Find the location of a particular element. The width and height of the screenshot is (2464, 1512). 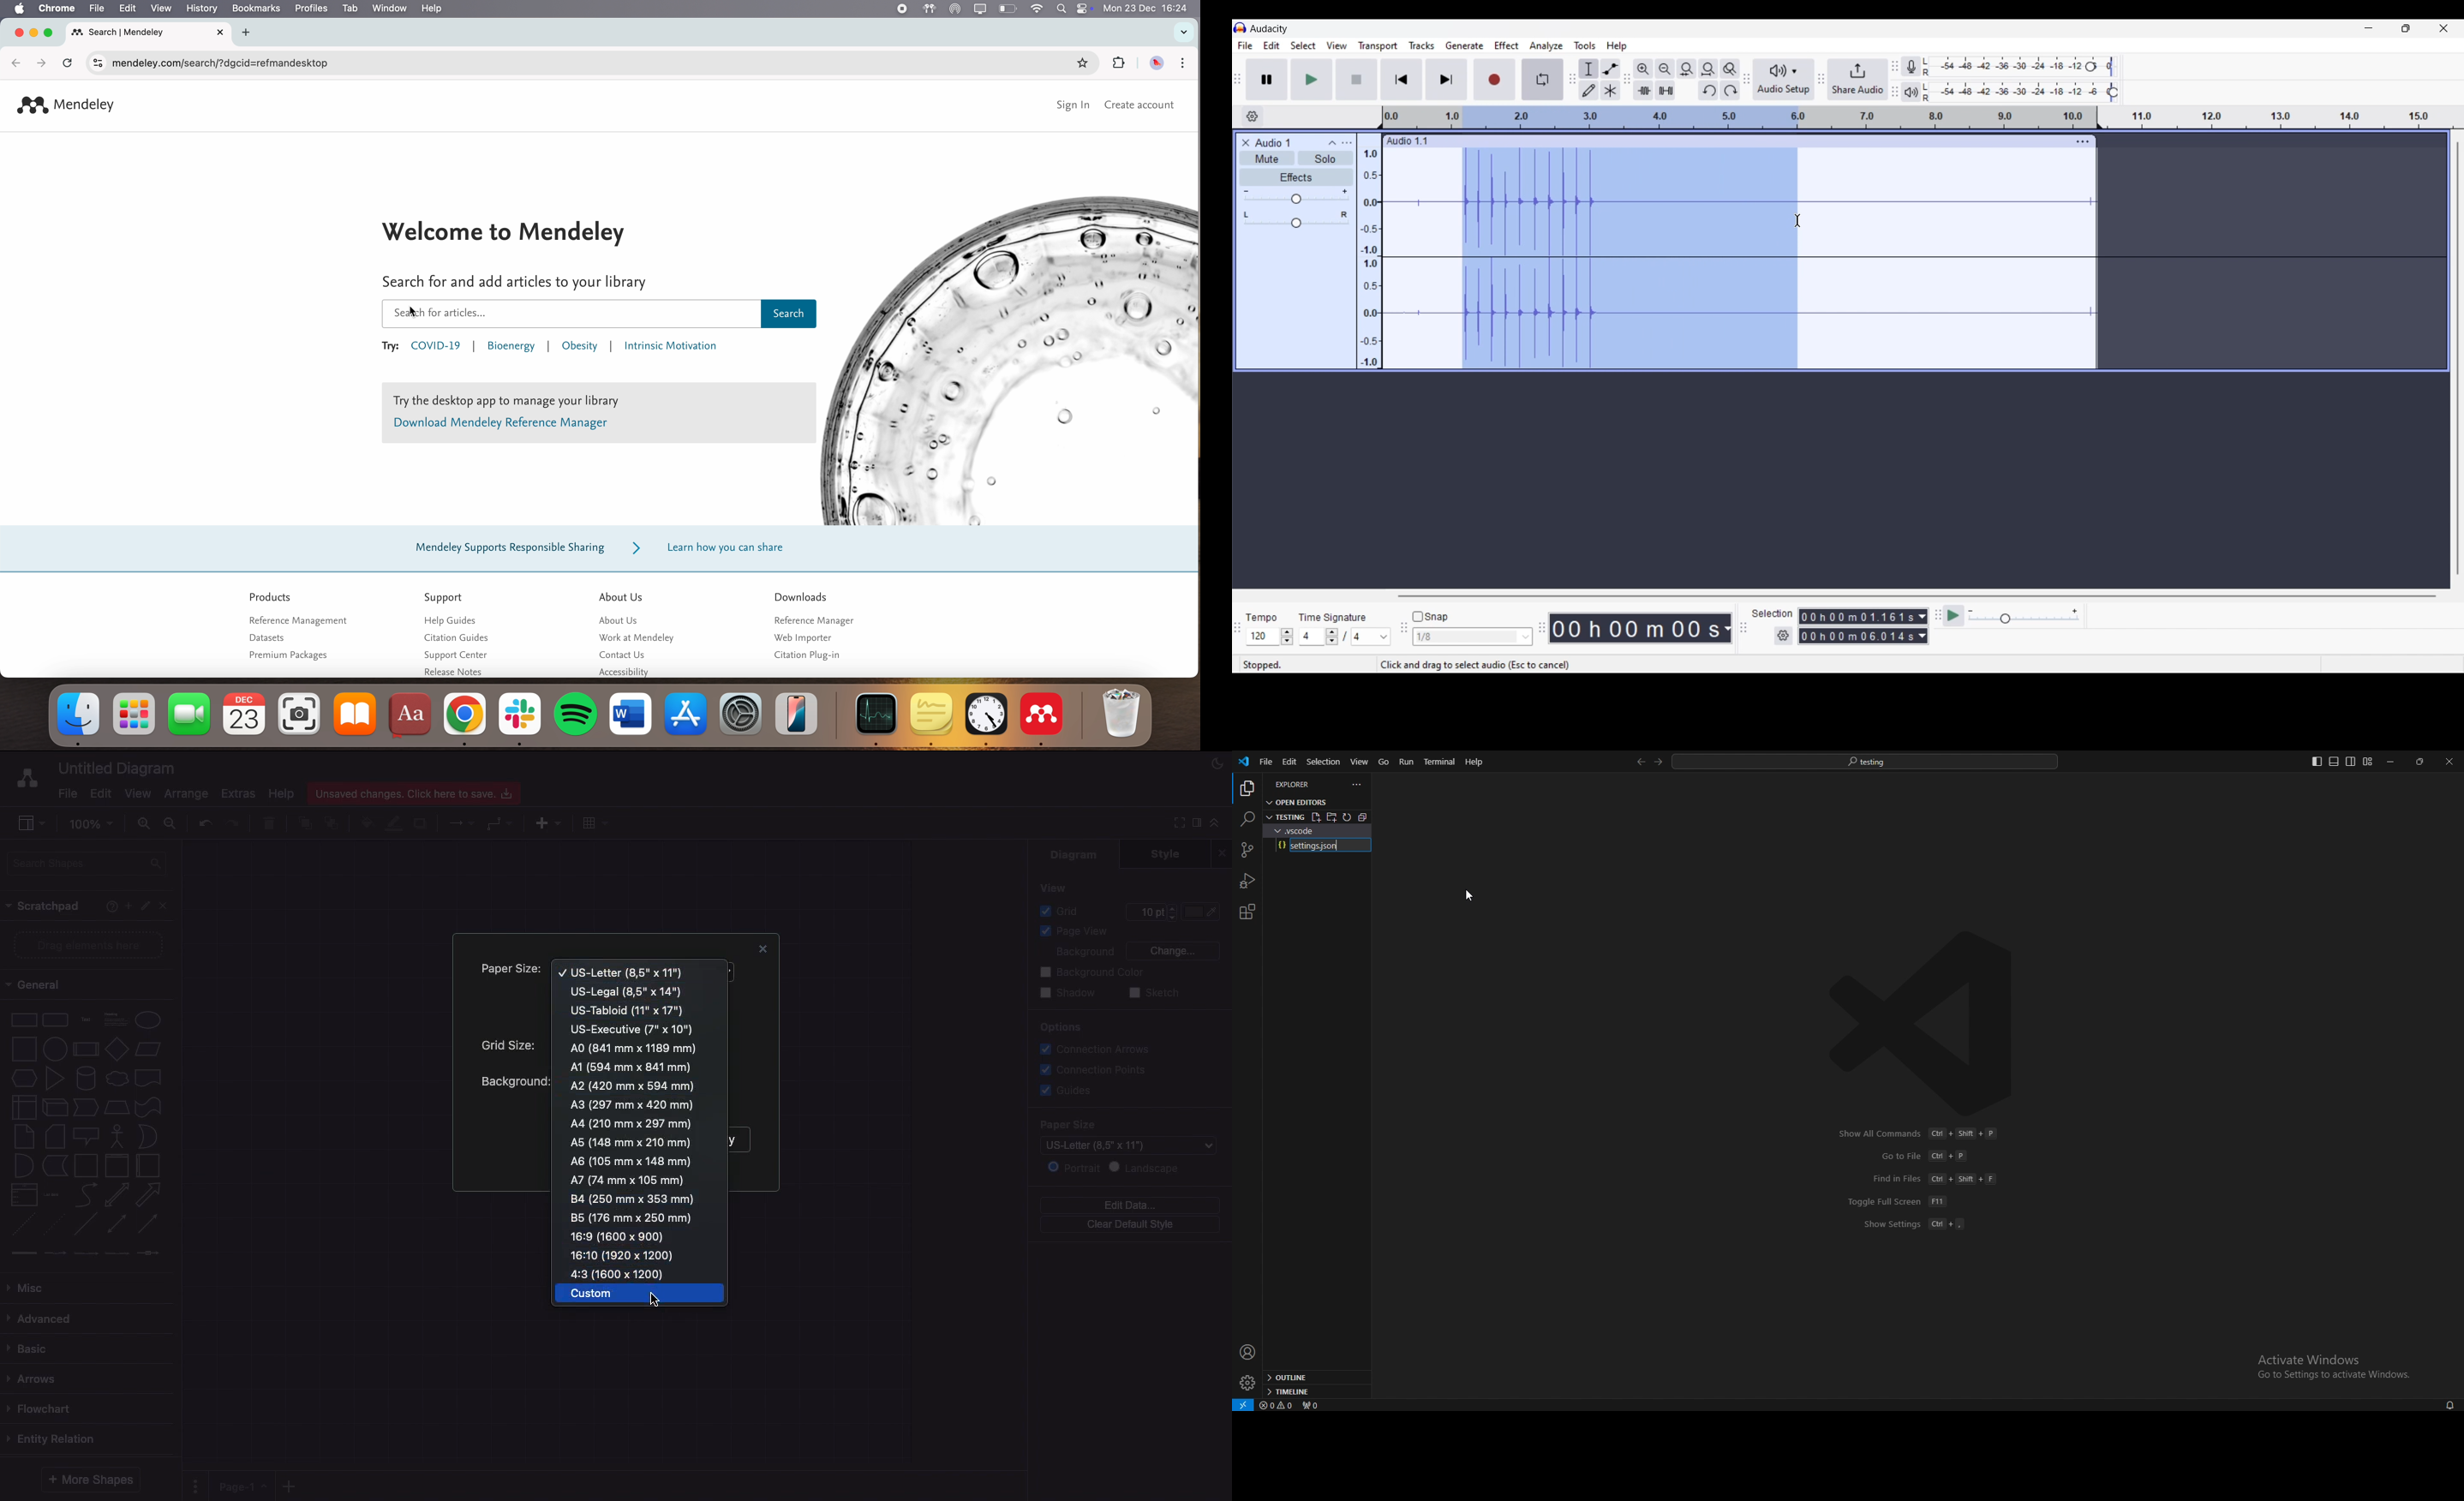

Play-at-speed/Play-at-speed once is located at coordinates (1953, 617).